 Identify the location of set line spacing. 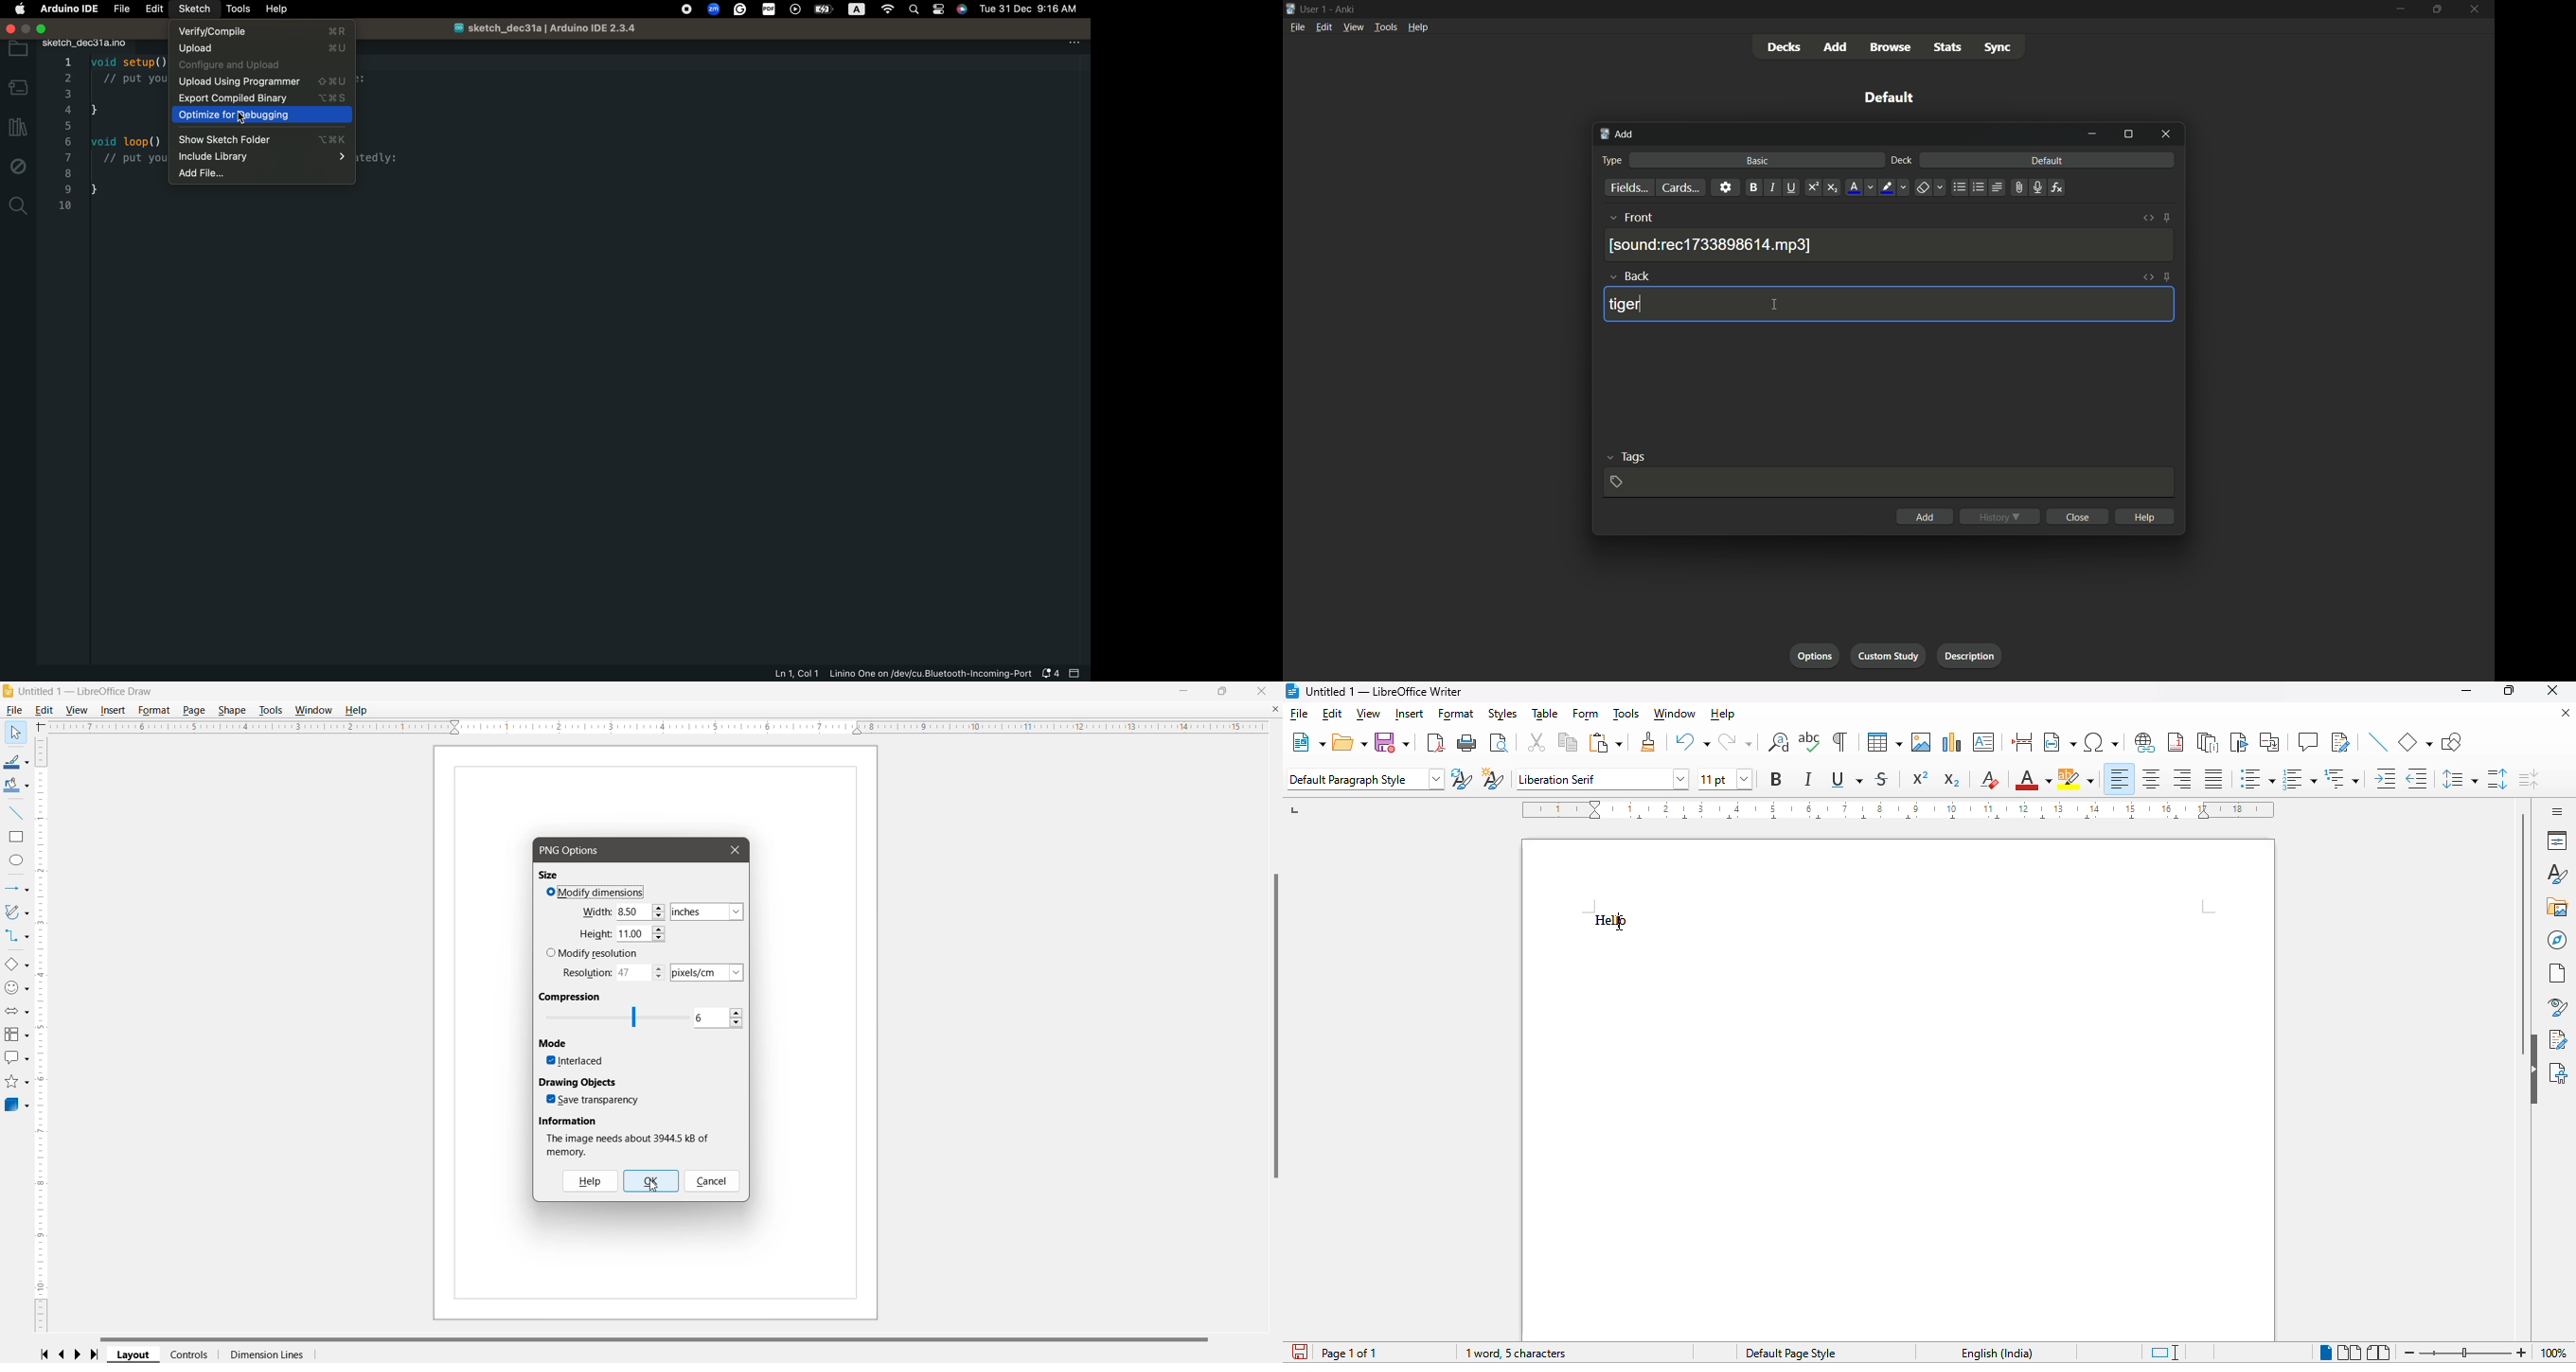
(2460, 780).